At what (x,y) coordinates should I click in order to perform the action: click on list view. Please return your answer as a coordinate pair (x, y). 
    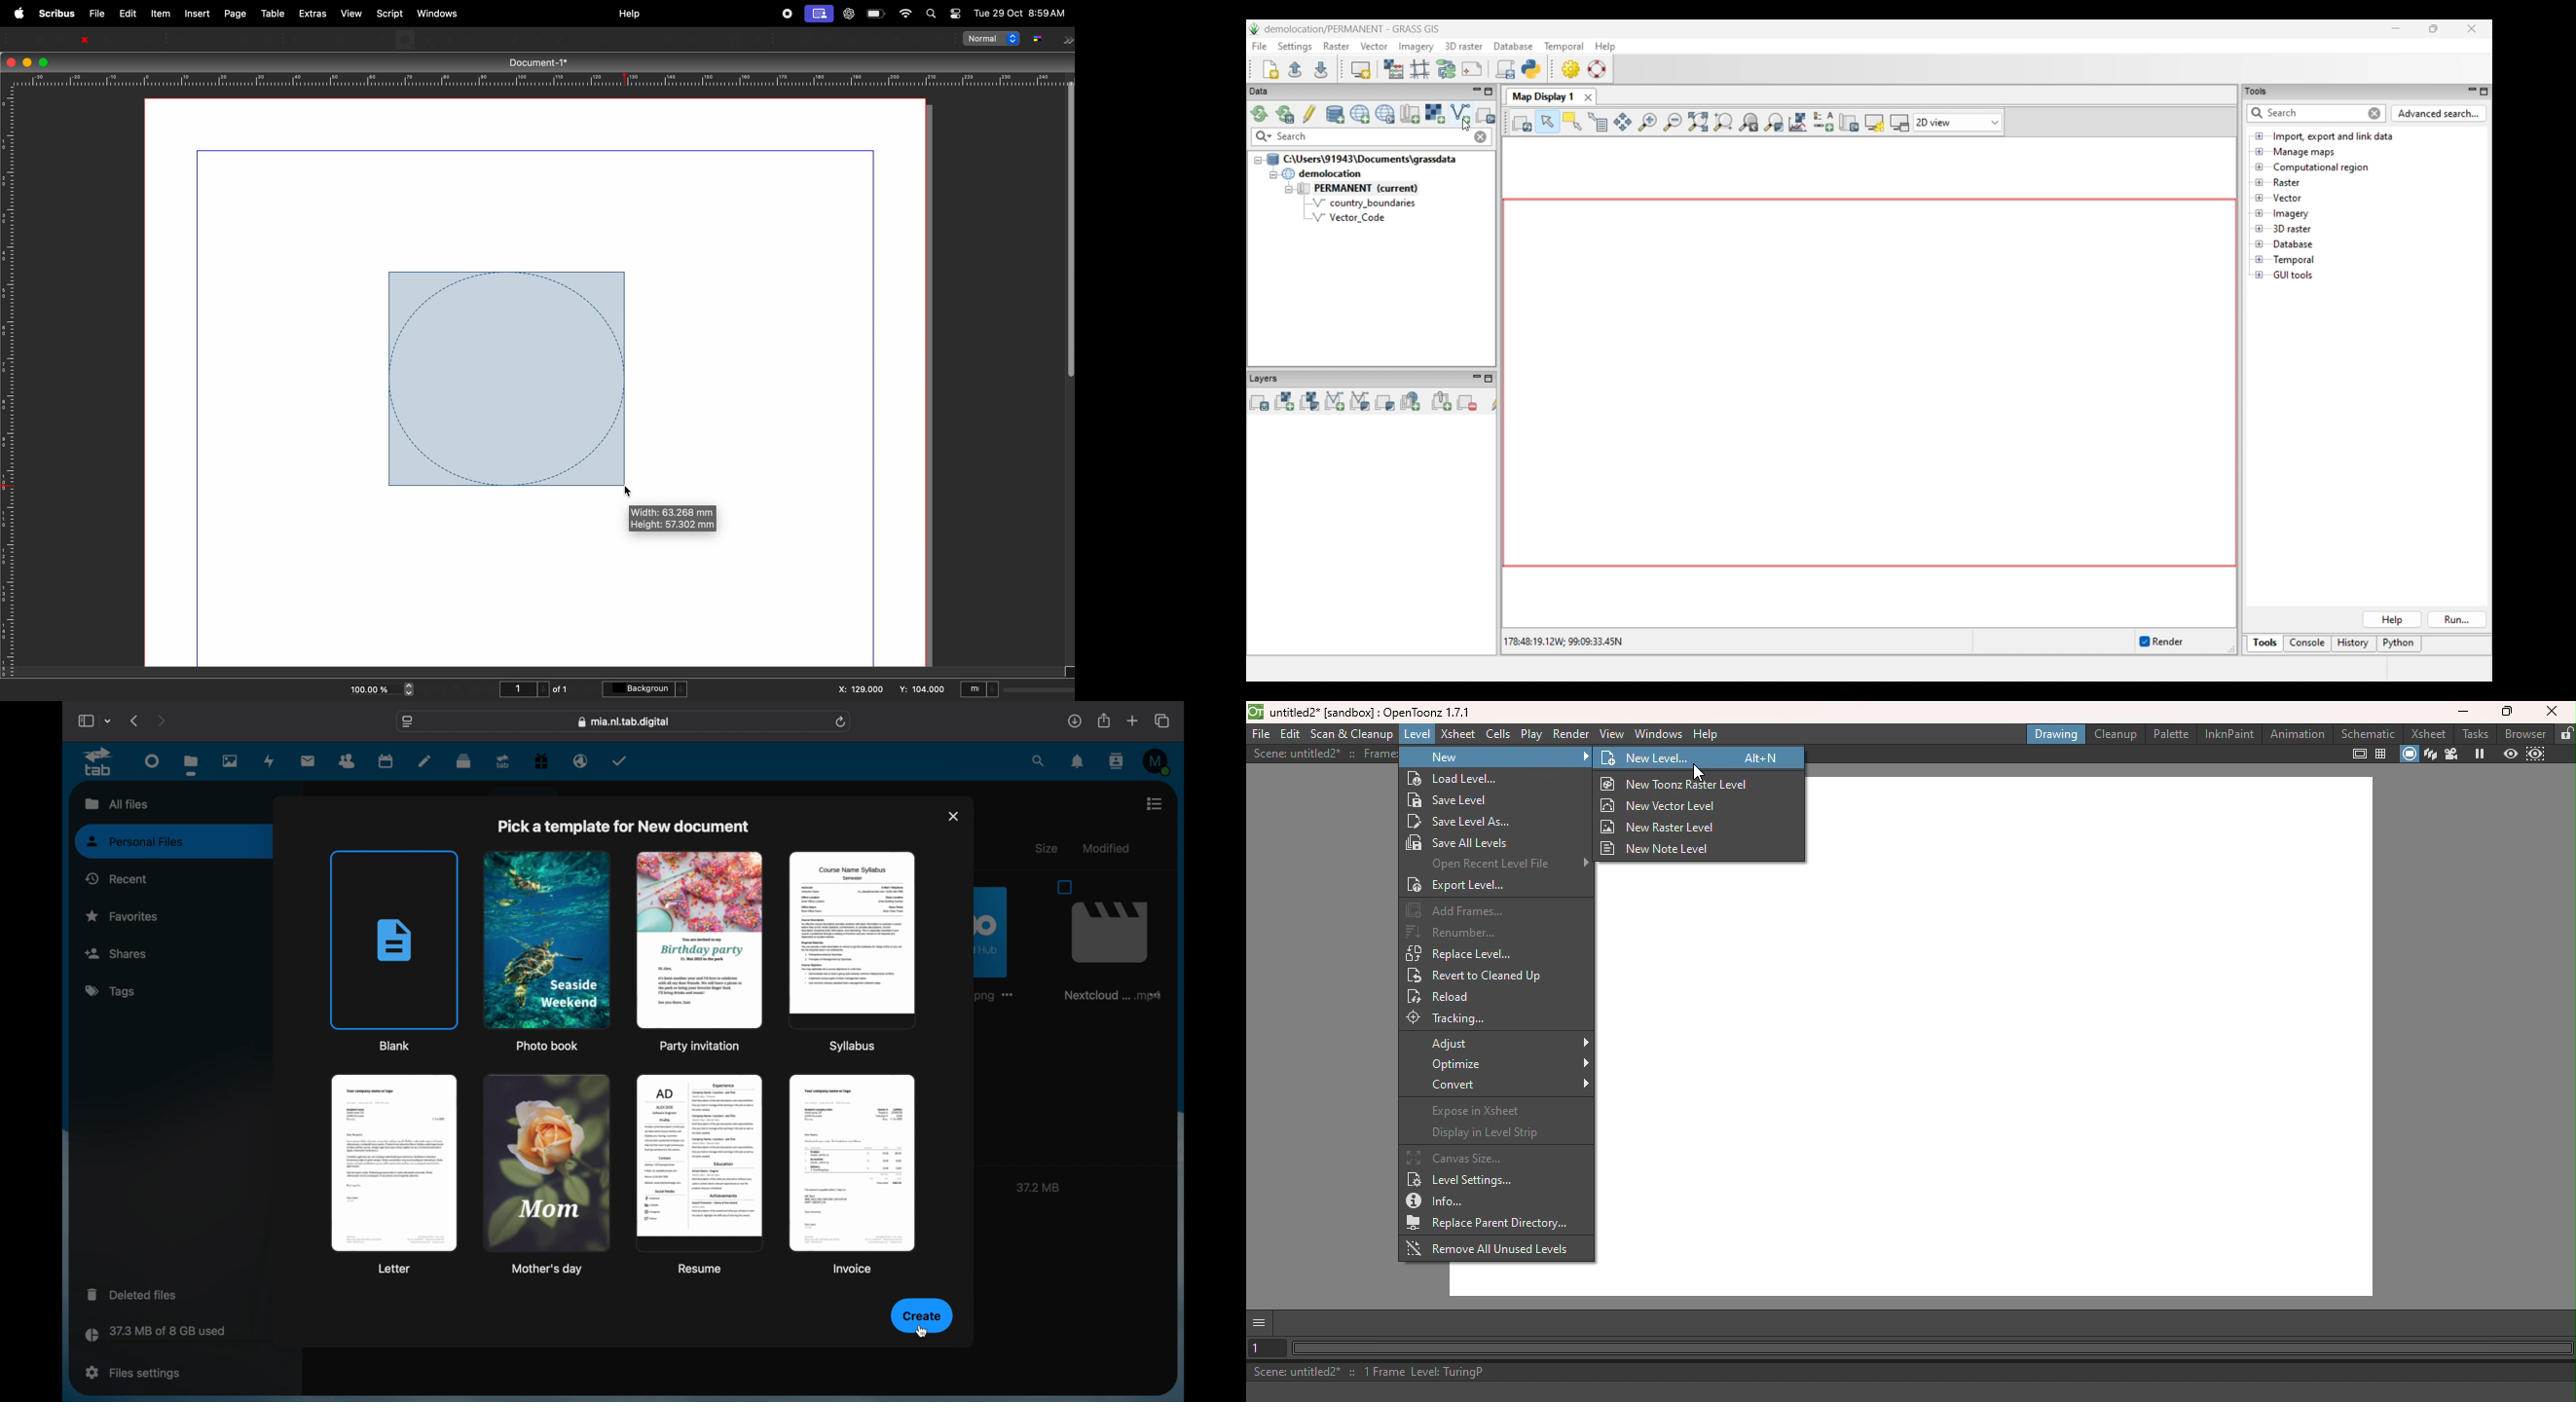
    Looking at the image, I should click on (1154, 804).